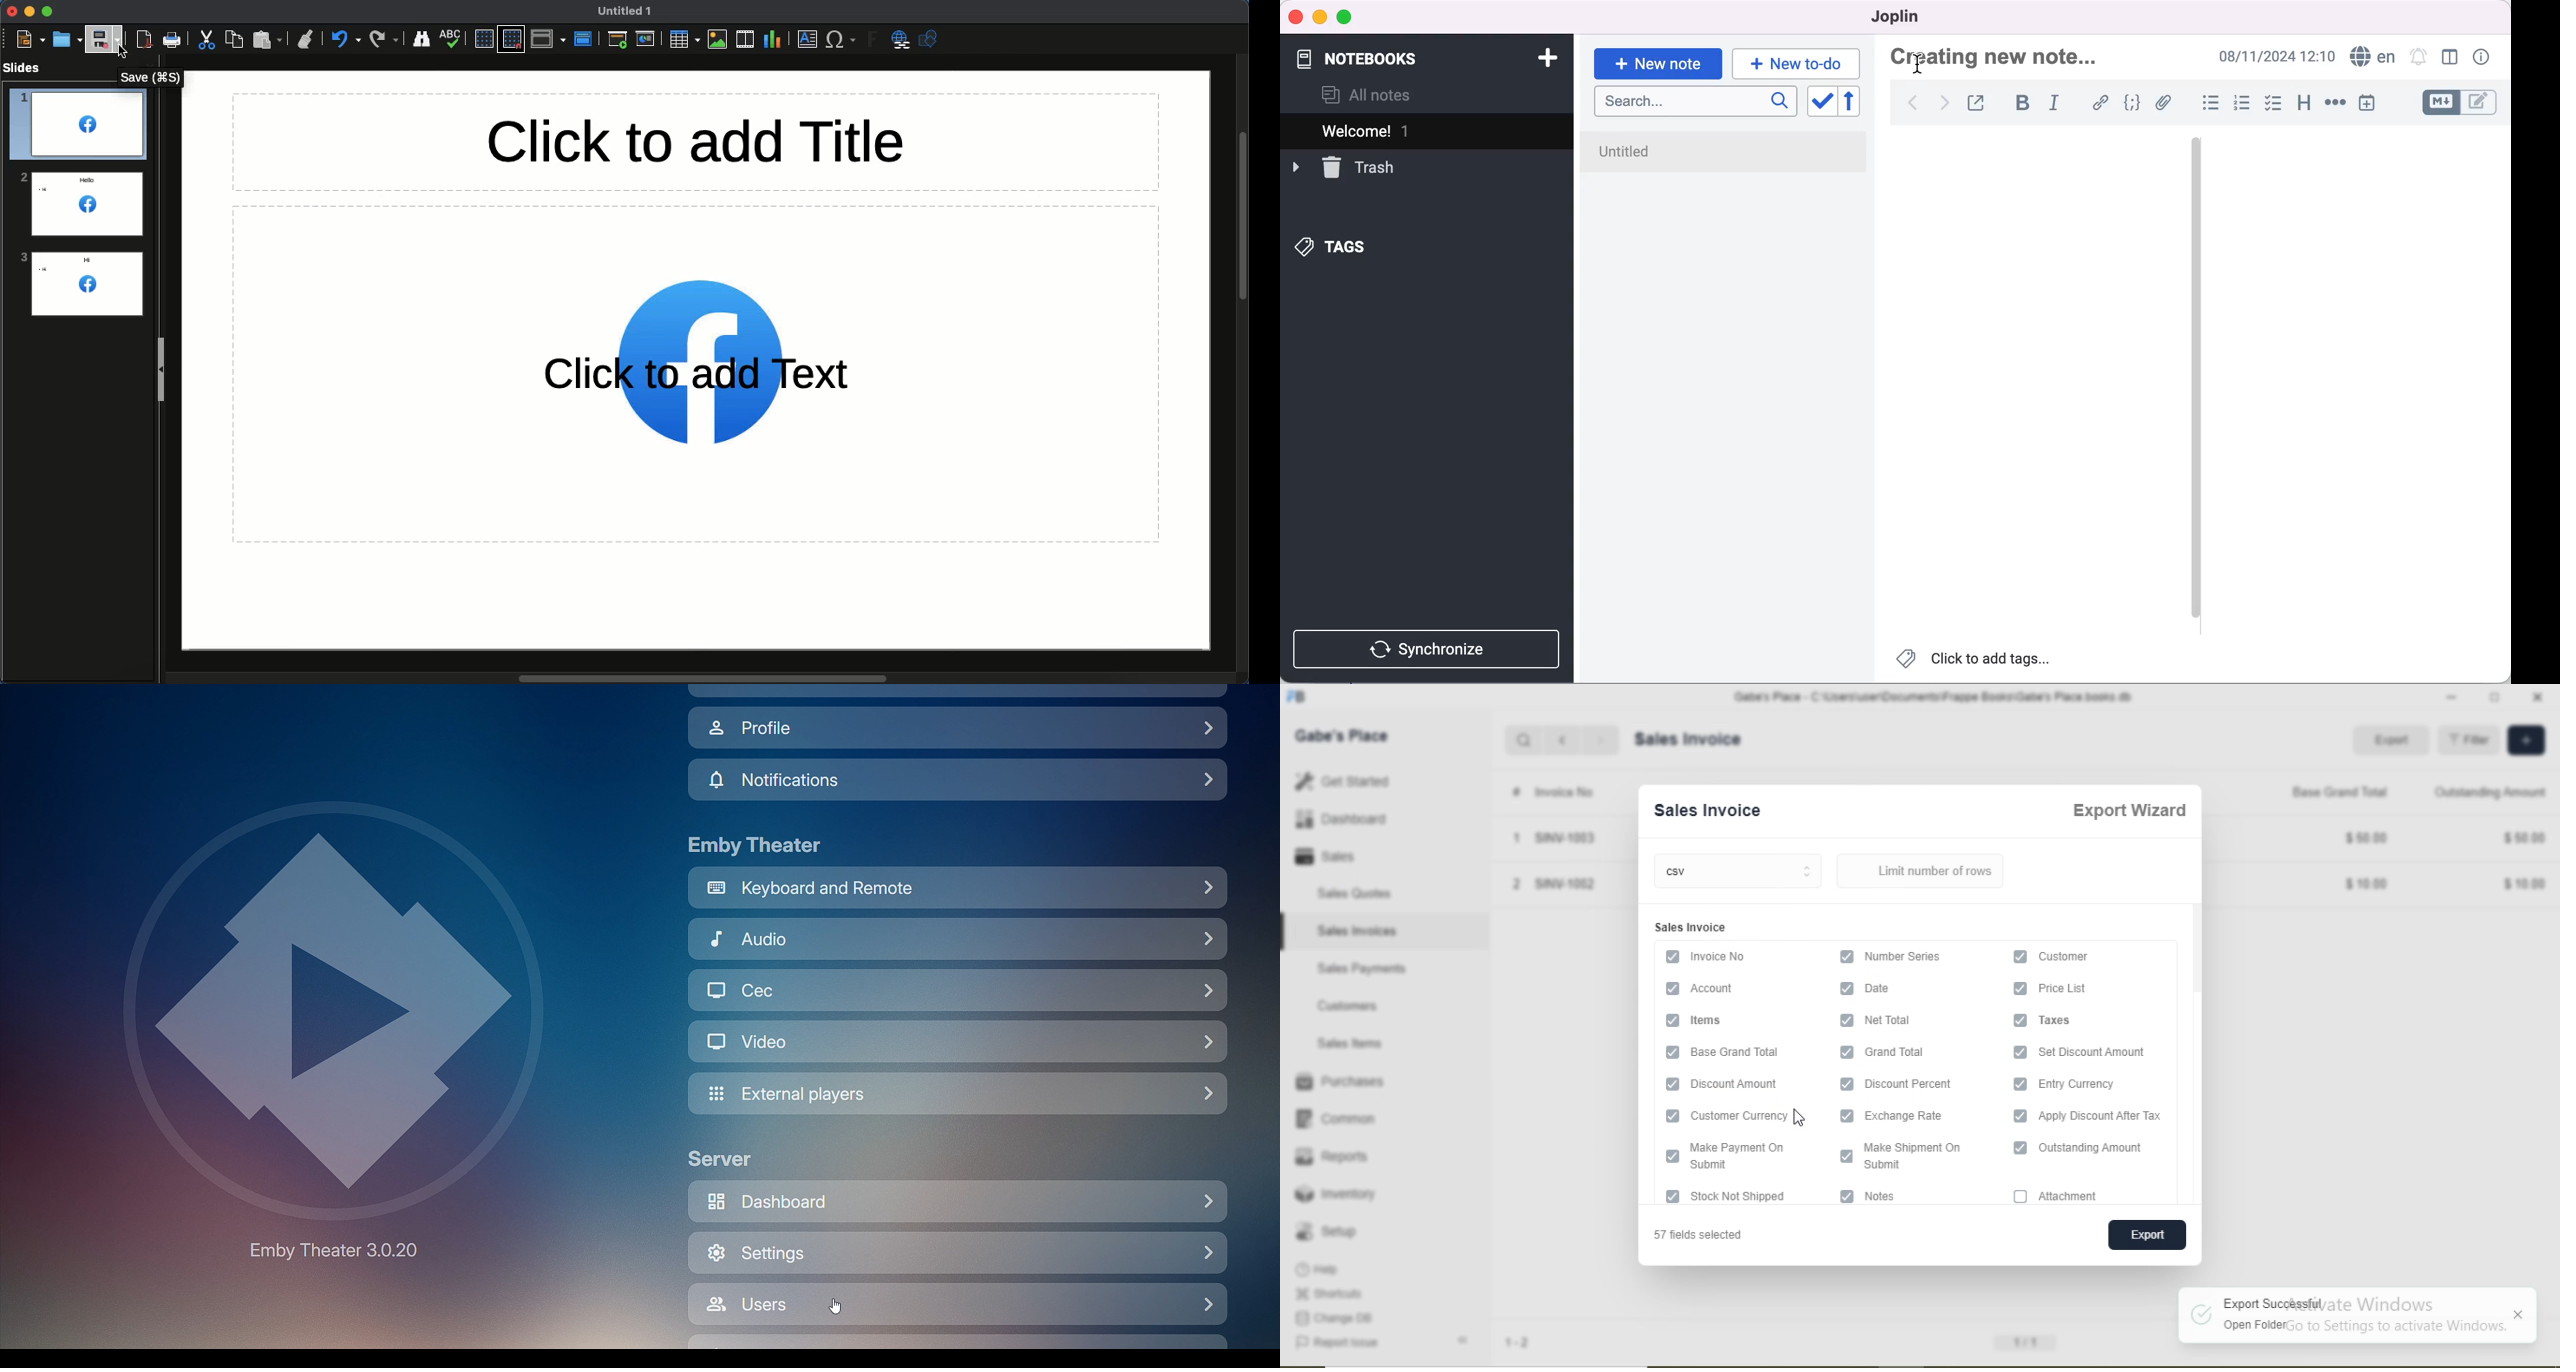 This screenshot has width=2576, height=1372. Describe the element at coordinates (2021, 955) in the screenshot. I see `checkbox` at that location.